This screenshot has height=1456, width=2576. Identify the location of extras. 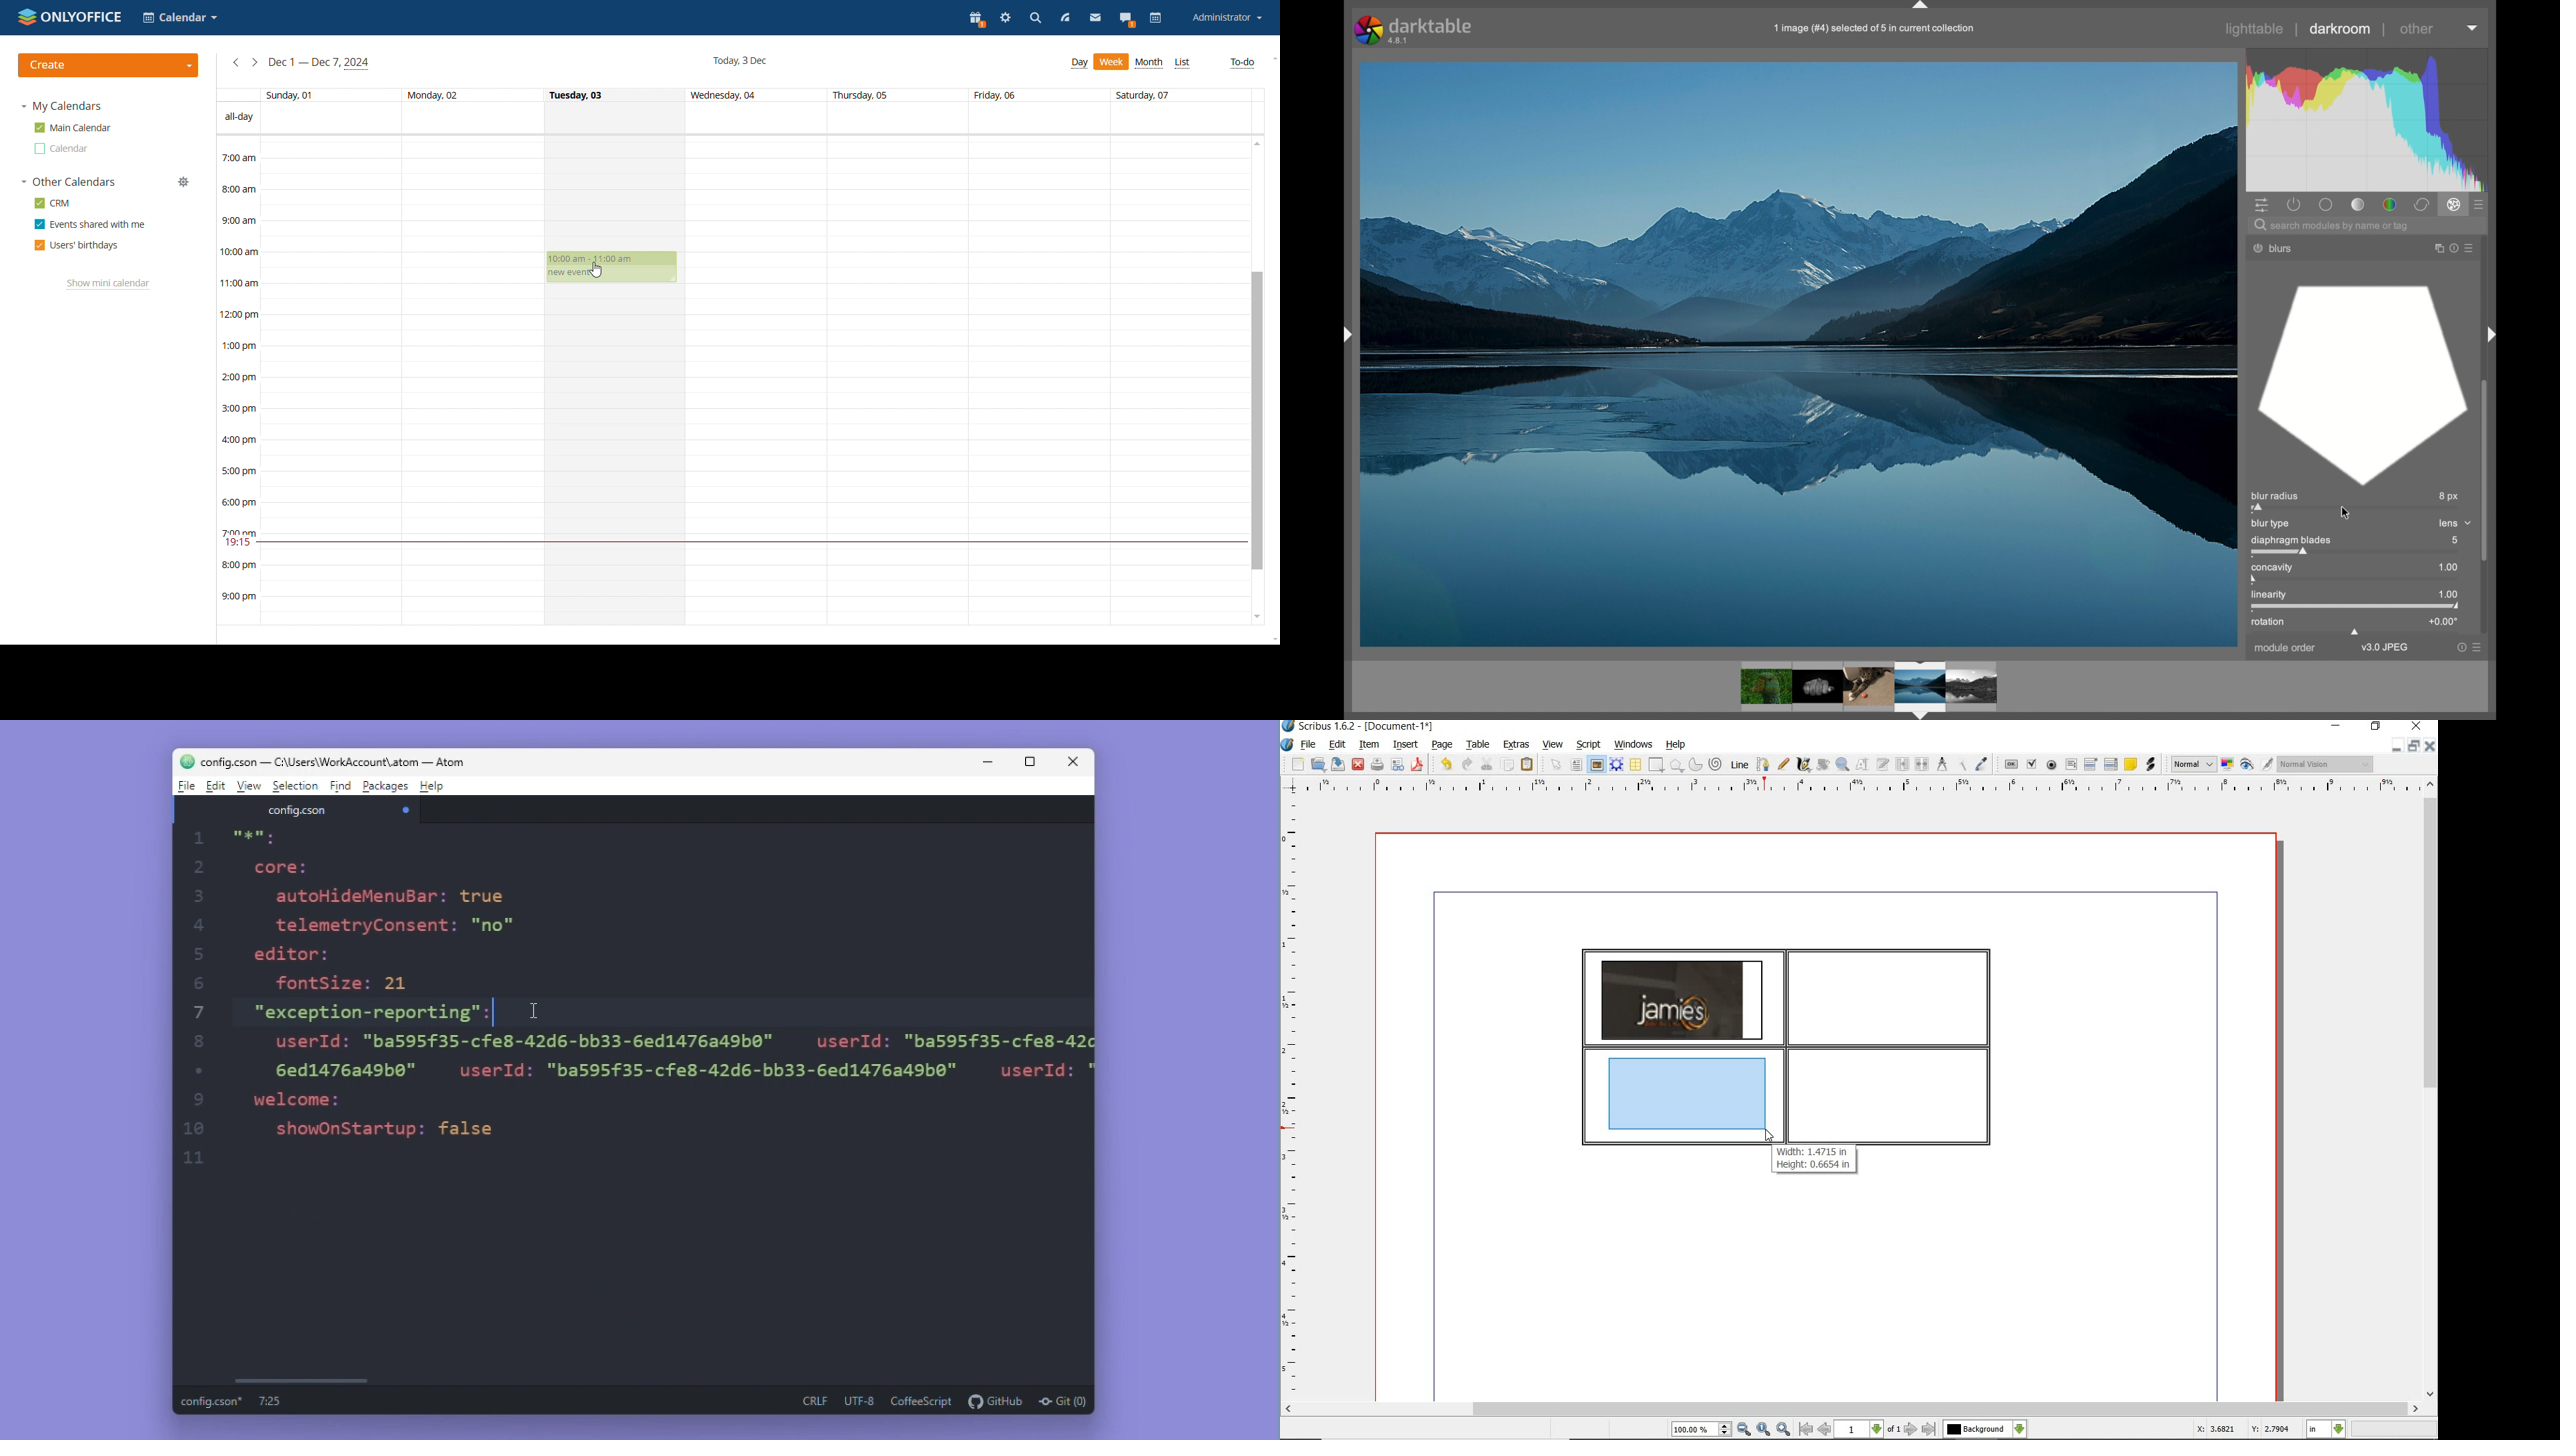
(1517, 745).